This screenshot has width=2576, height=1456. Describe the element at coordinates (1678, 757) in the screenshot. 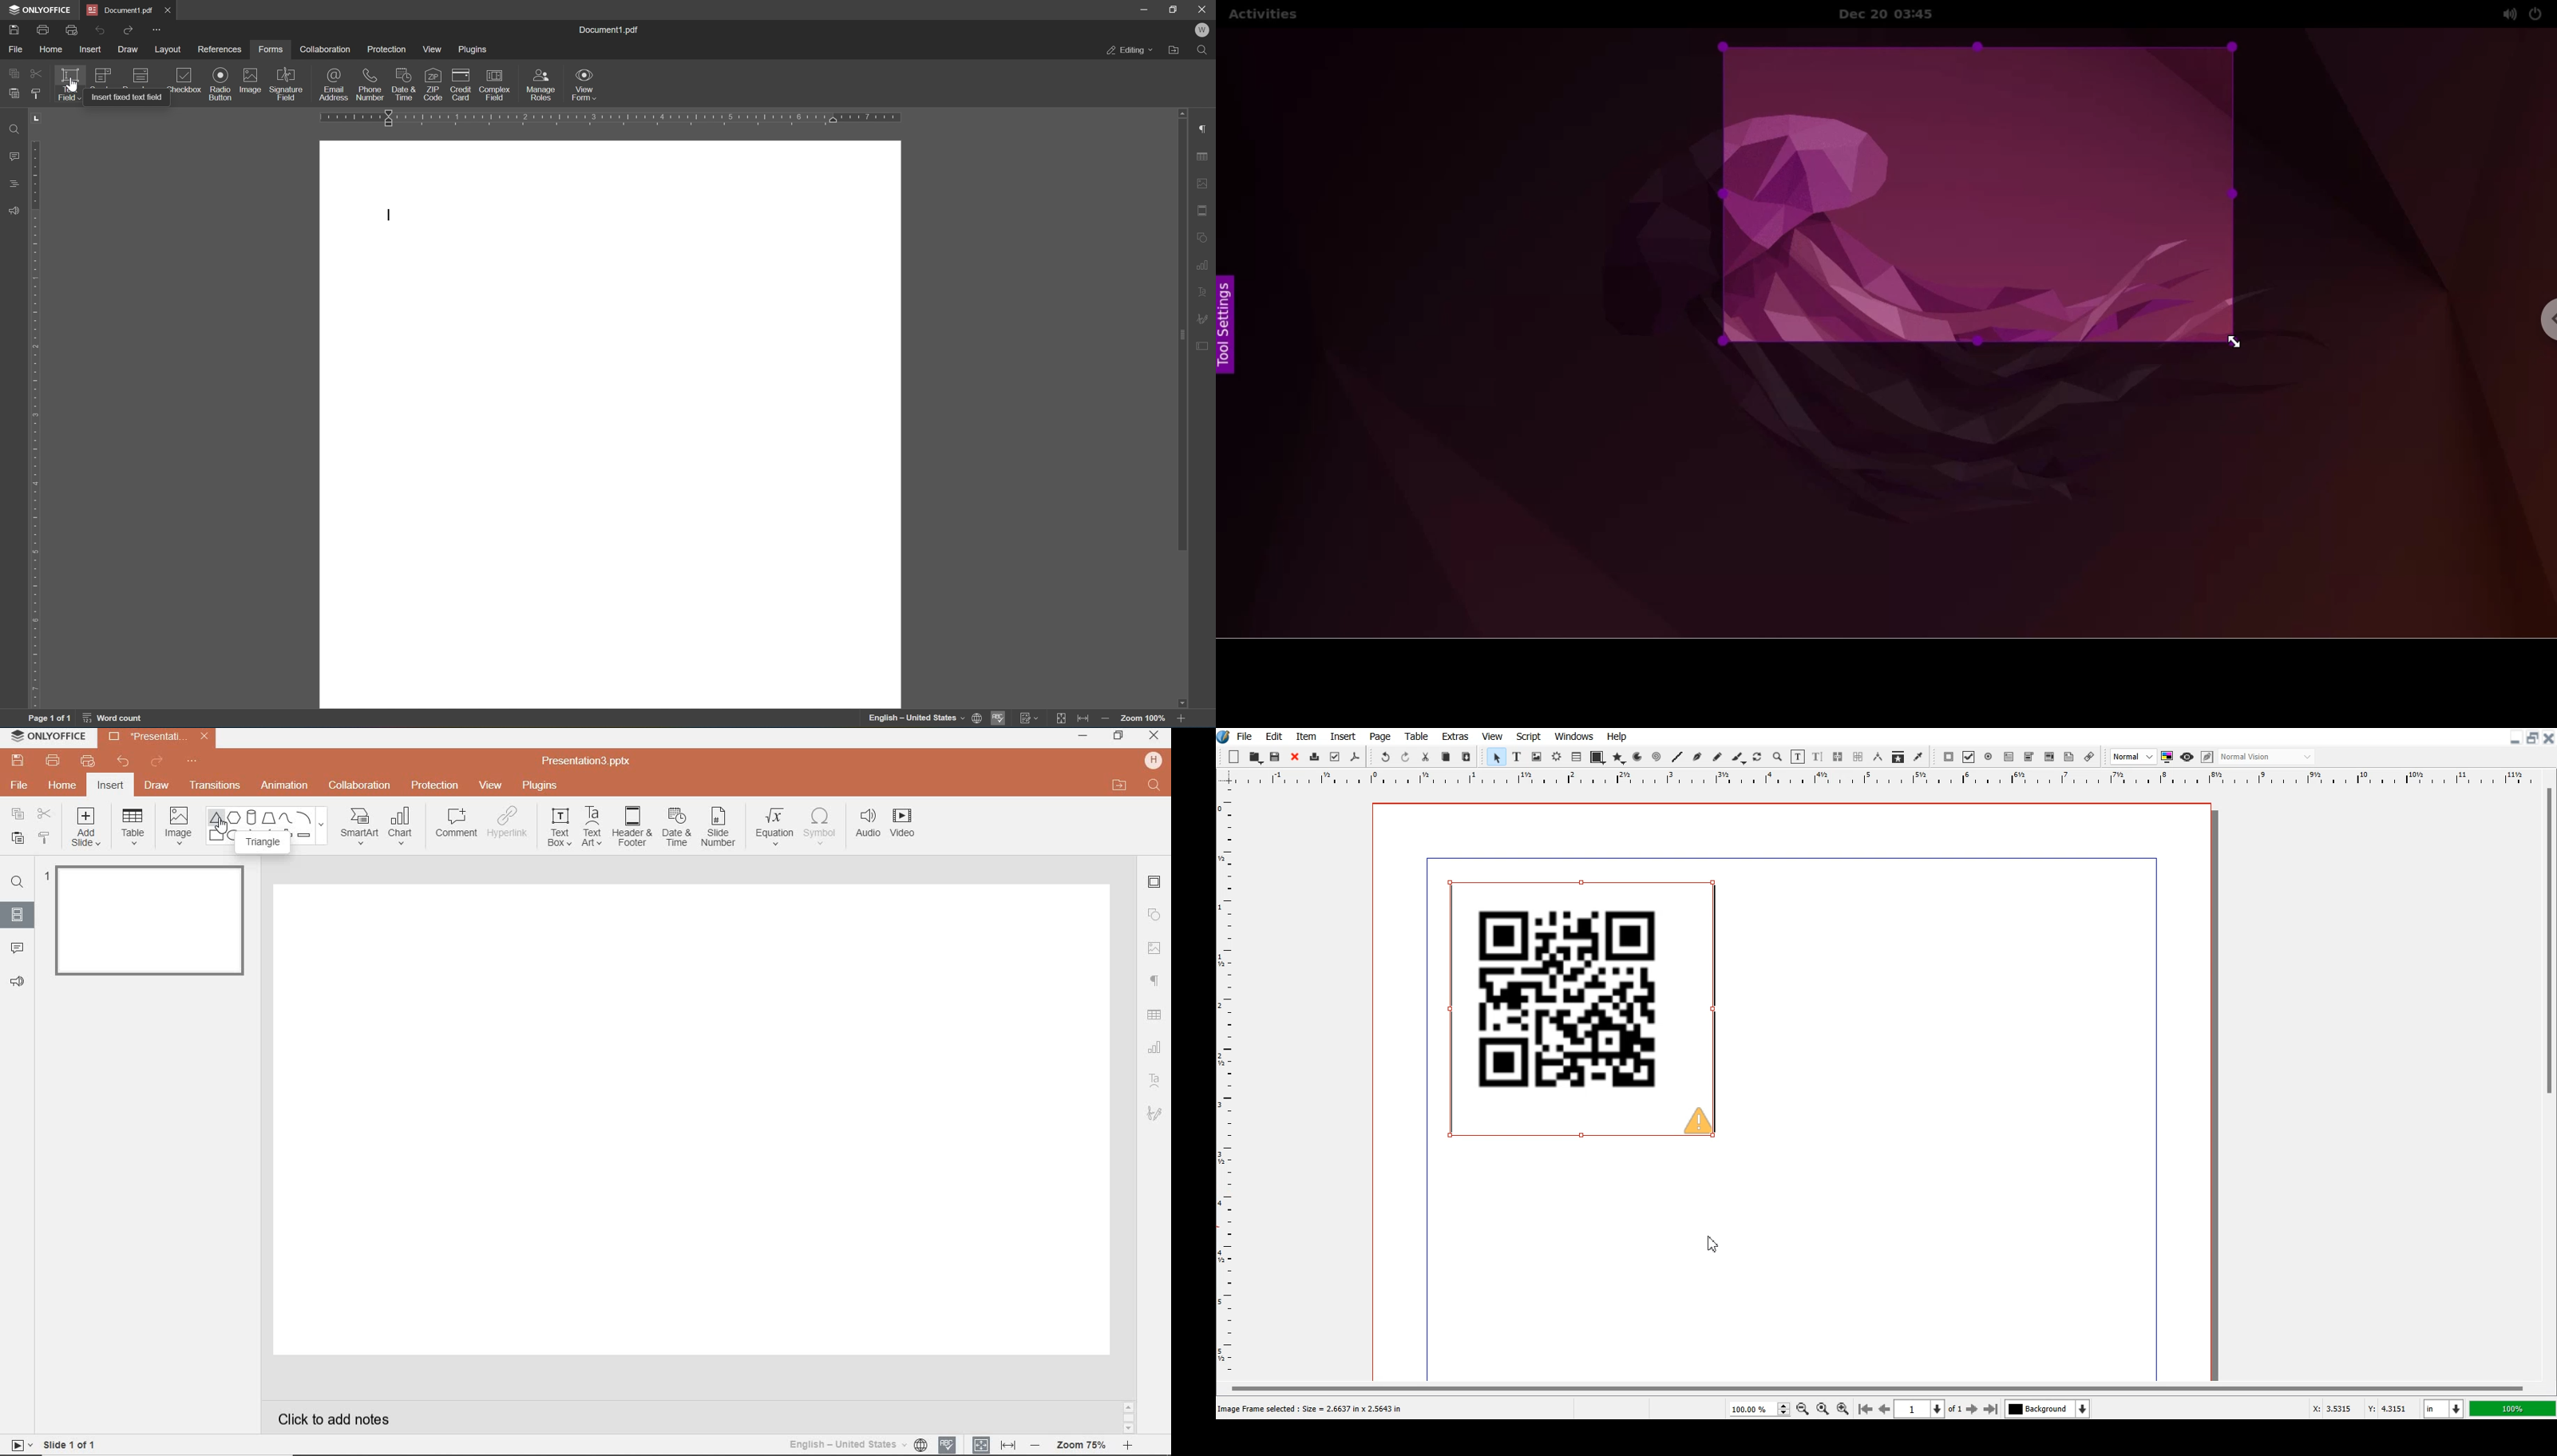

I see `Line` at that location.